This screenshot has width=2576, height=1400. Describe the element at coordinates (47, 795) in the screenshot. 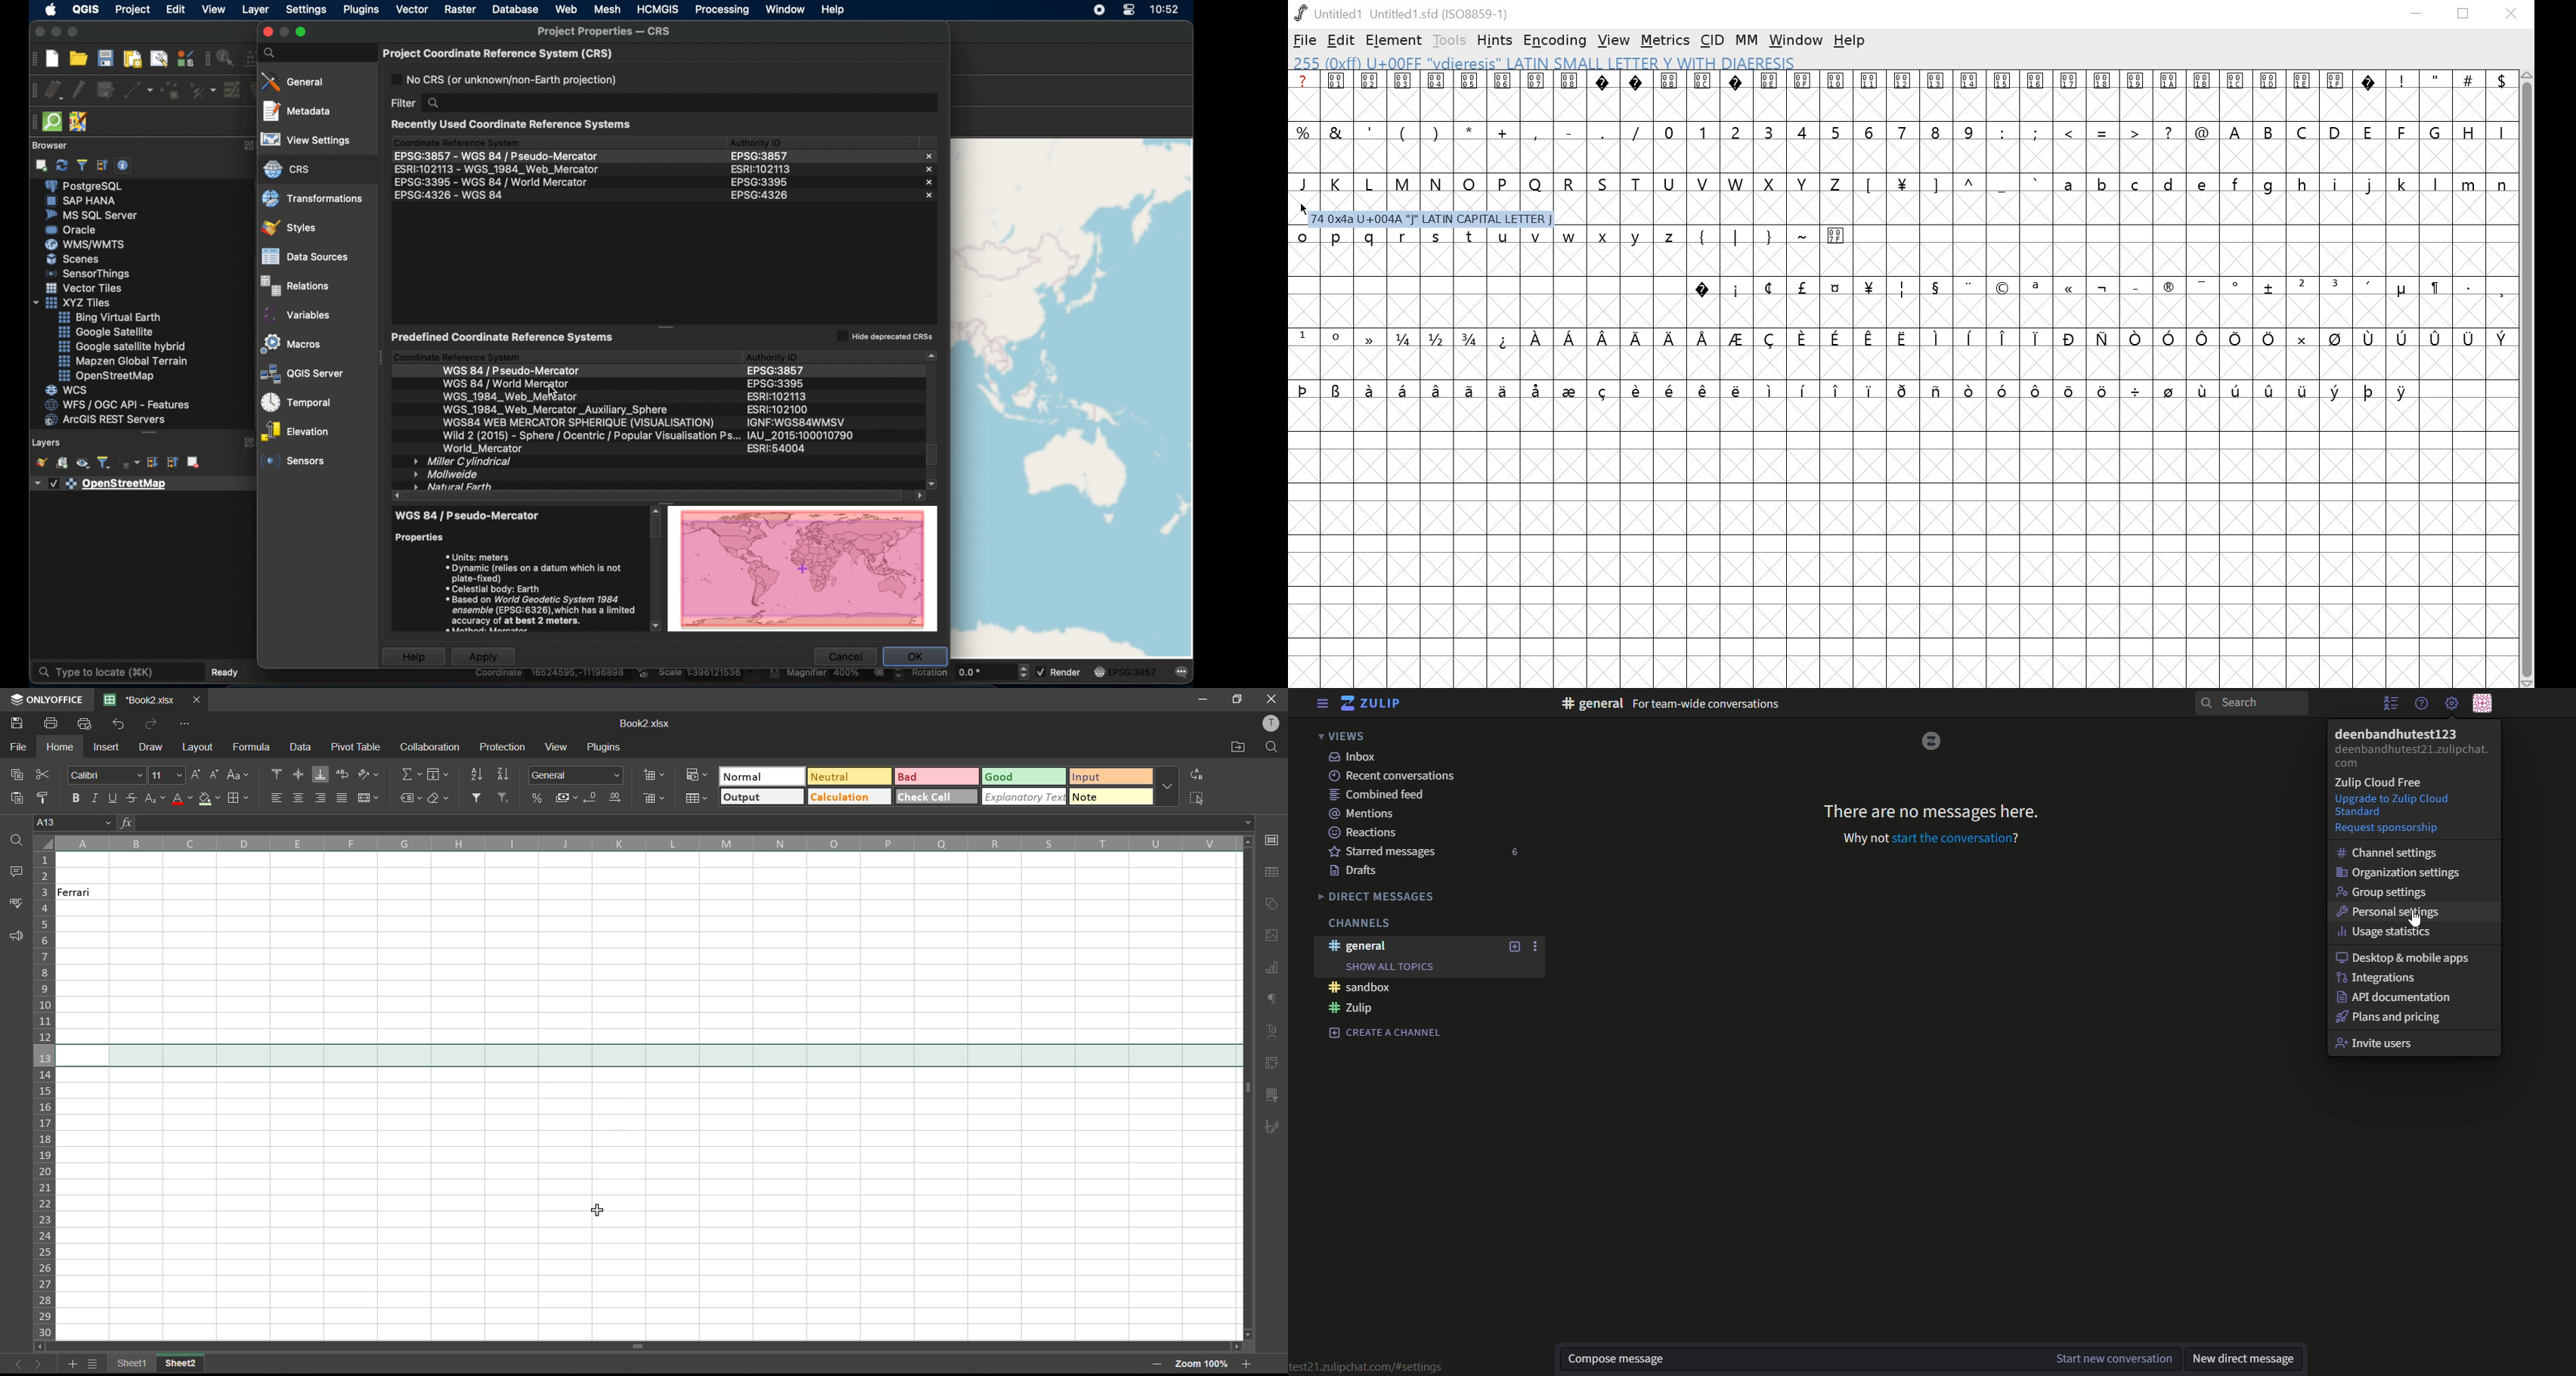

I see `copy style` at that location.